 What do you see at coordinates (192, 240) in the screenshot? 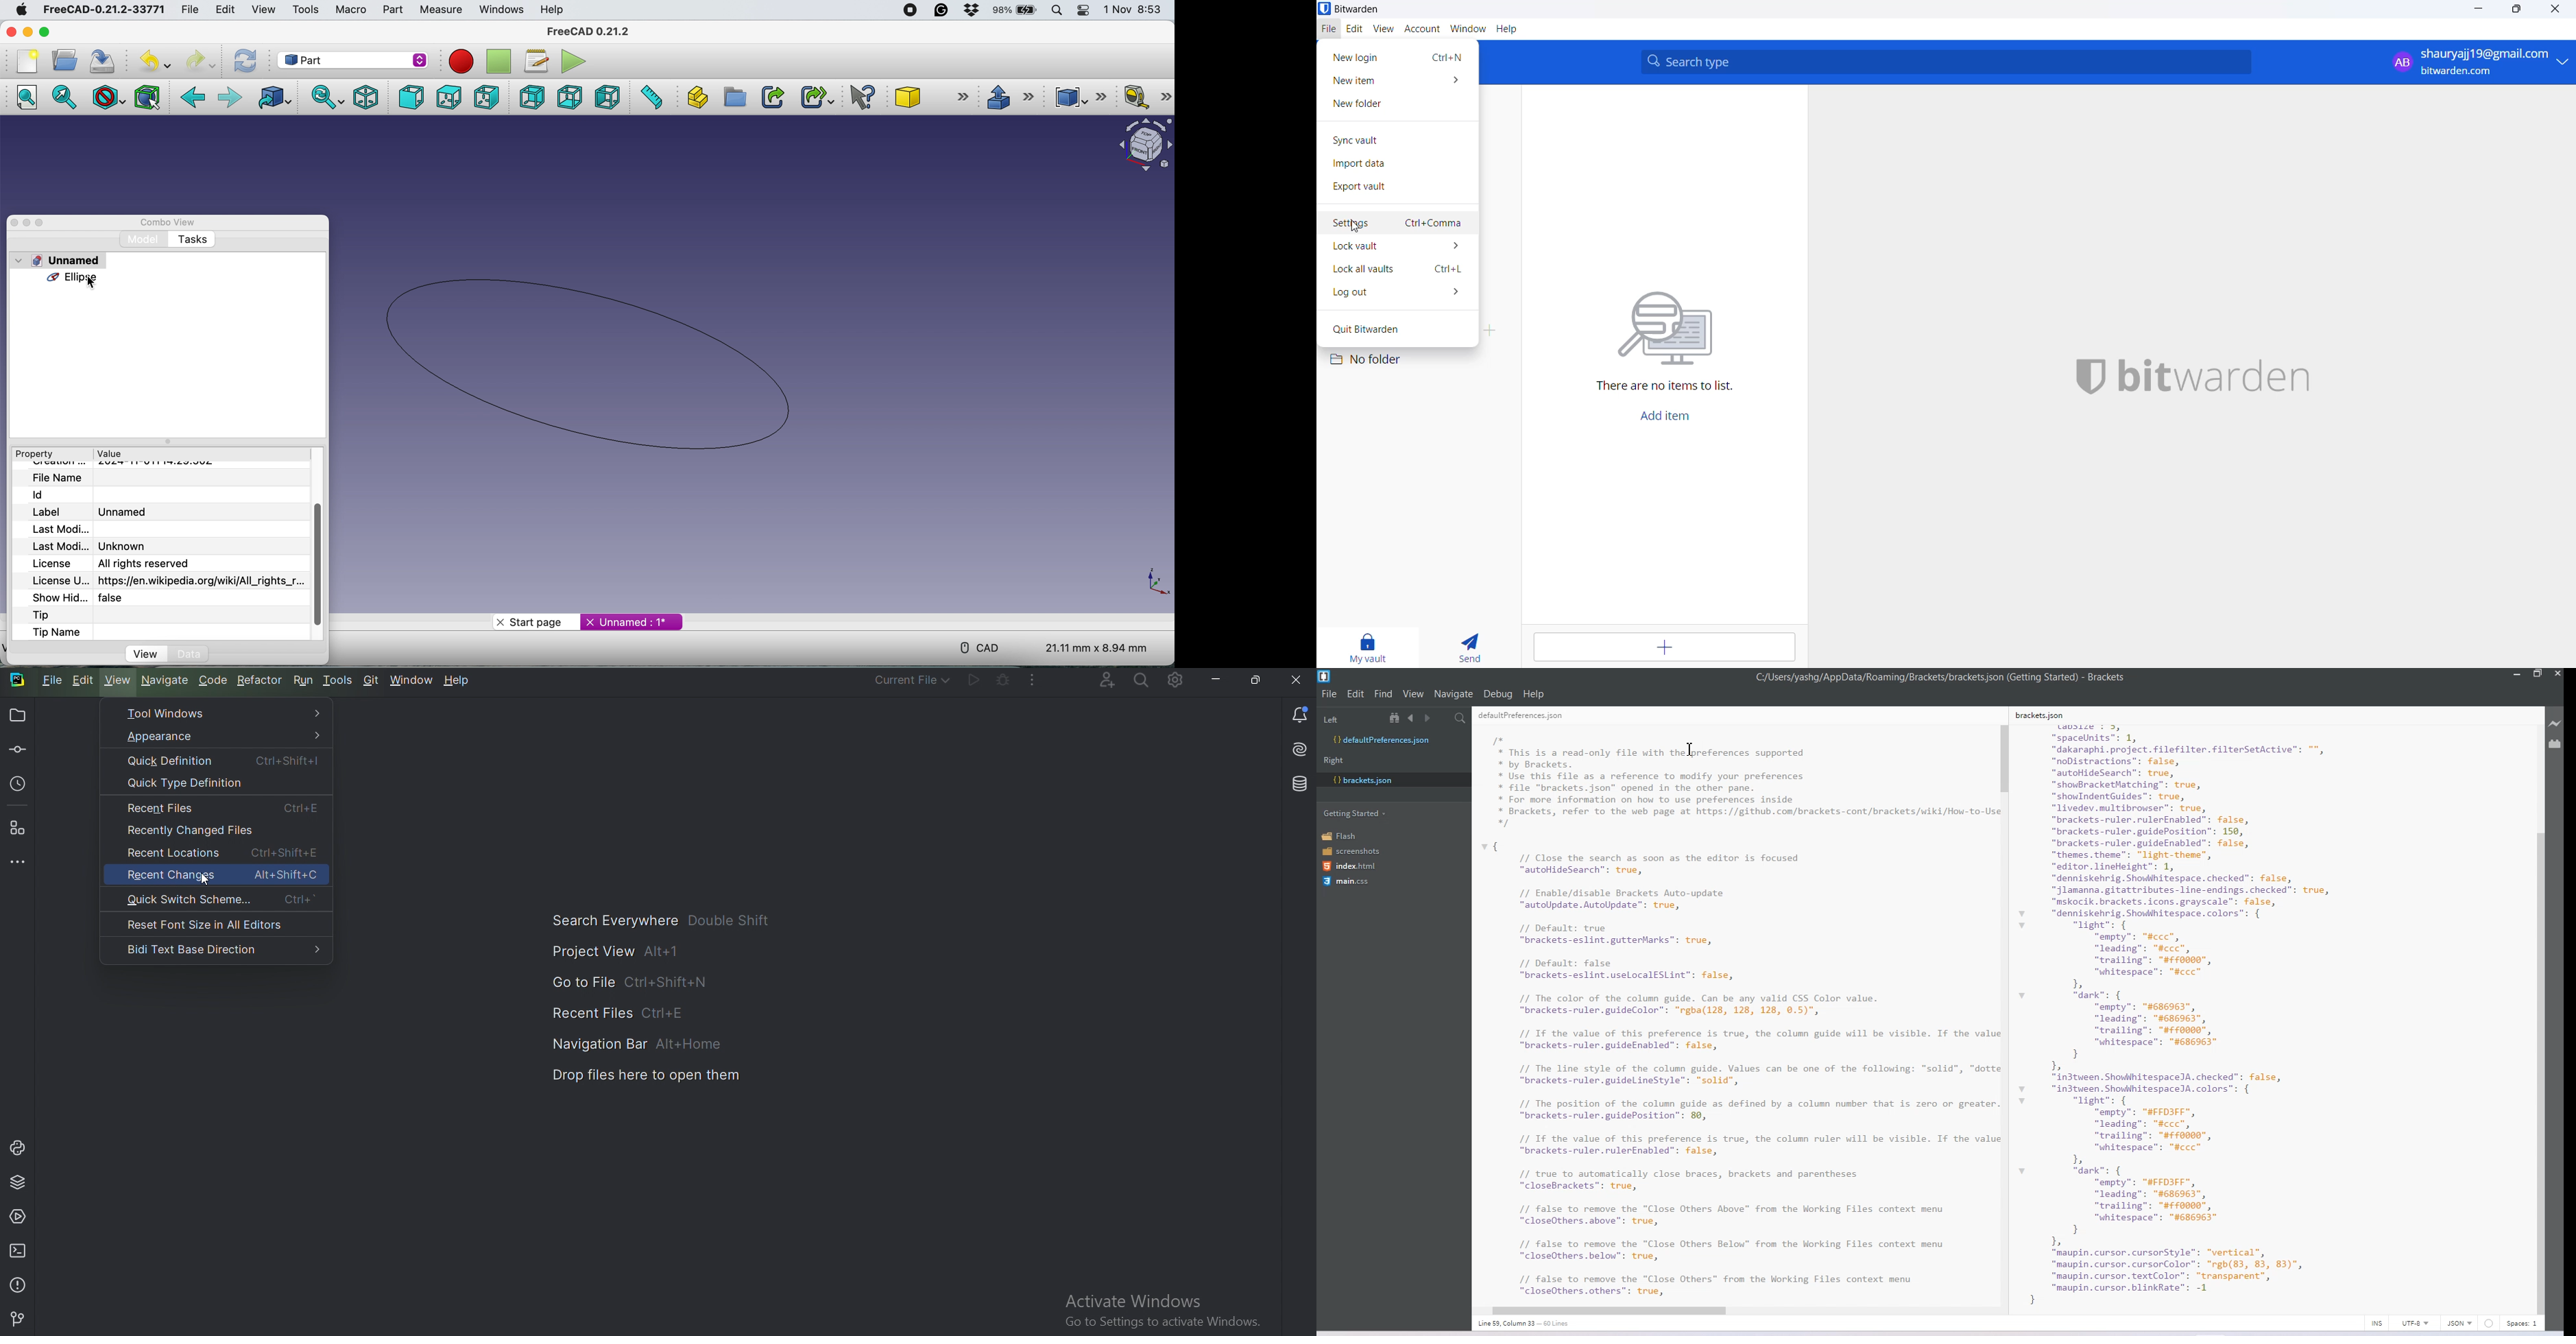
I see `tasks` at bounding box center [192, 240].